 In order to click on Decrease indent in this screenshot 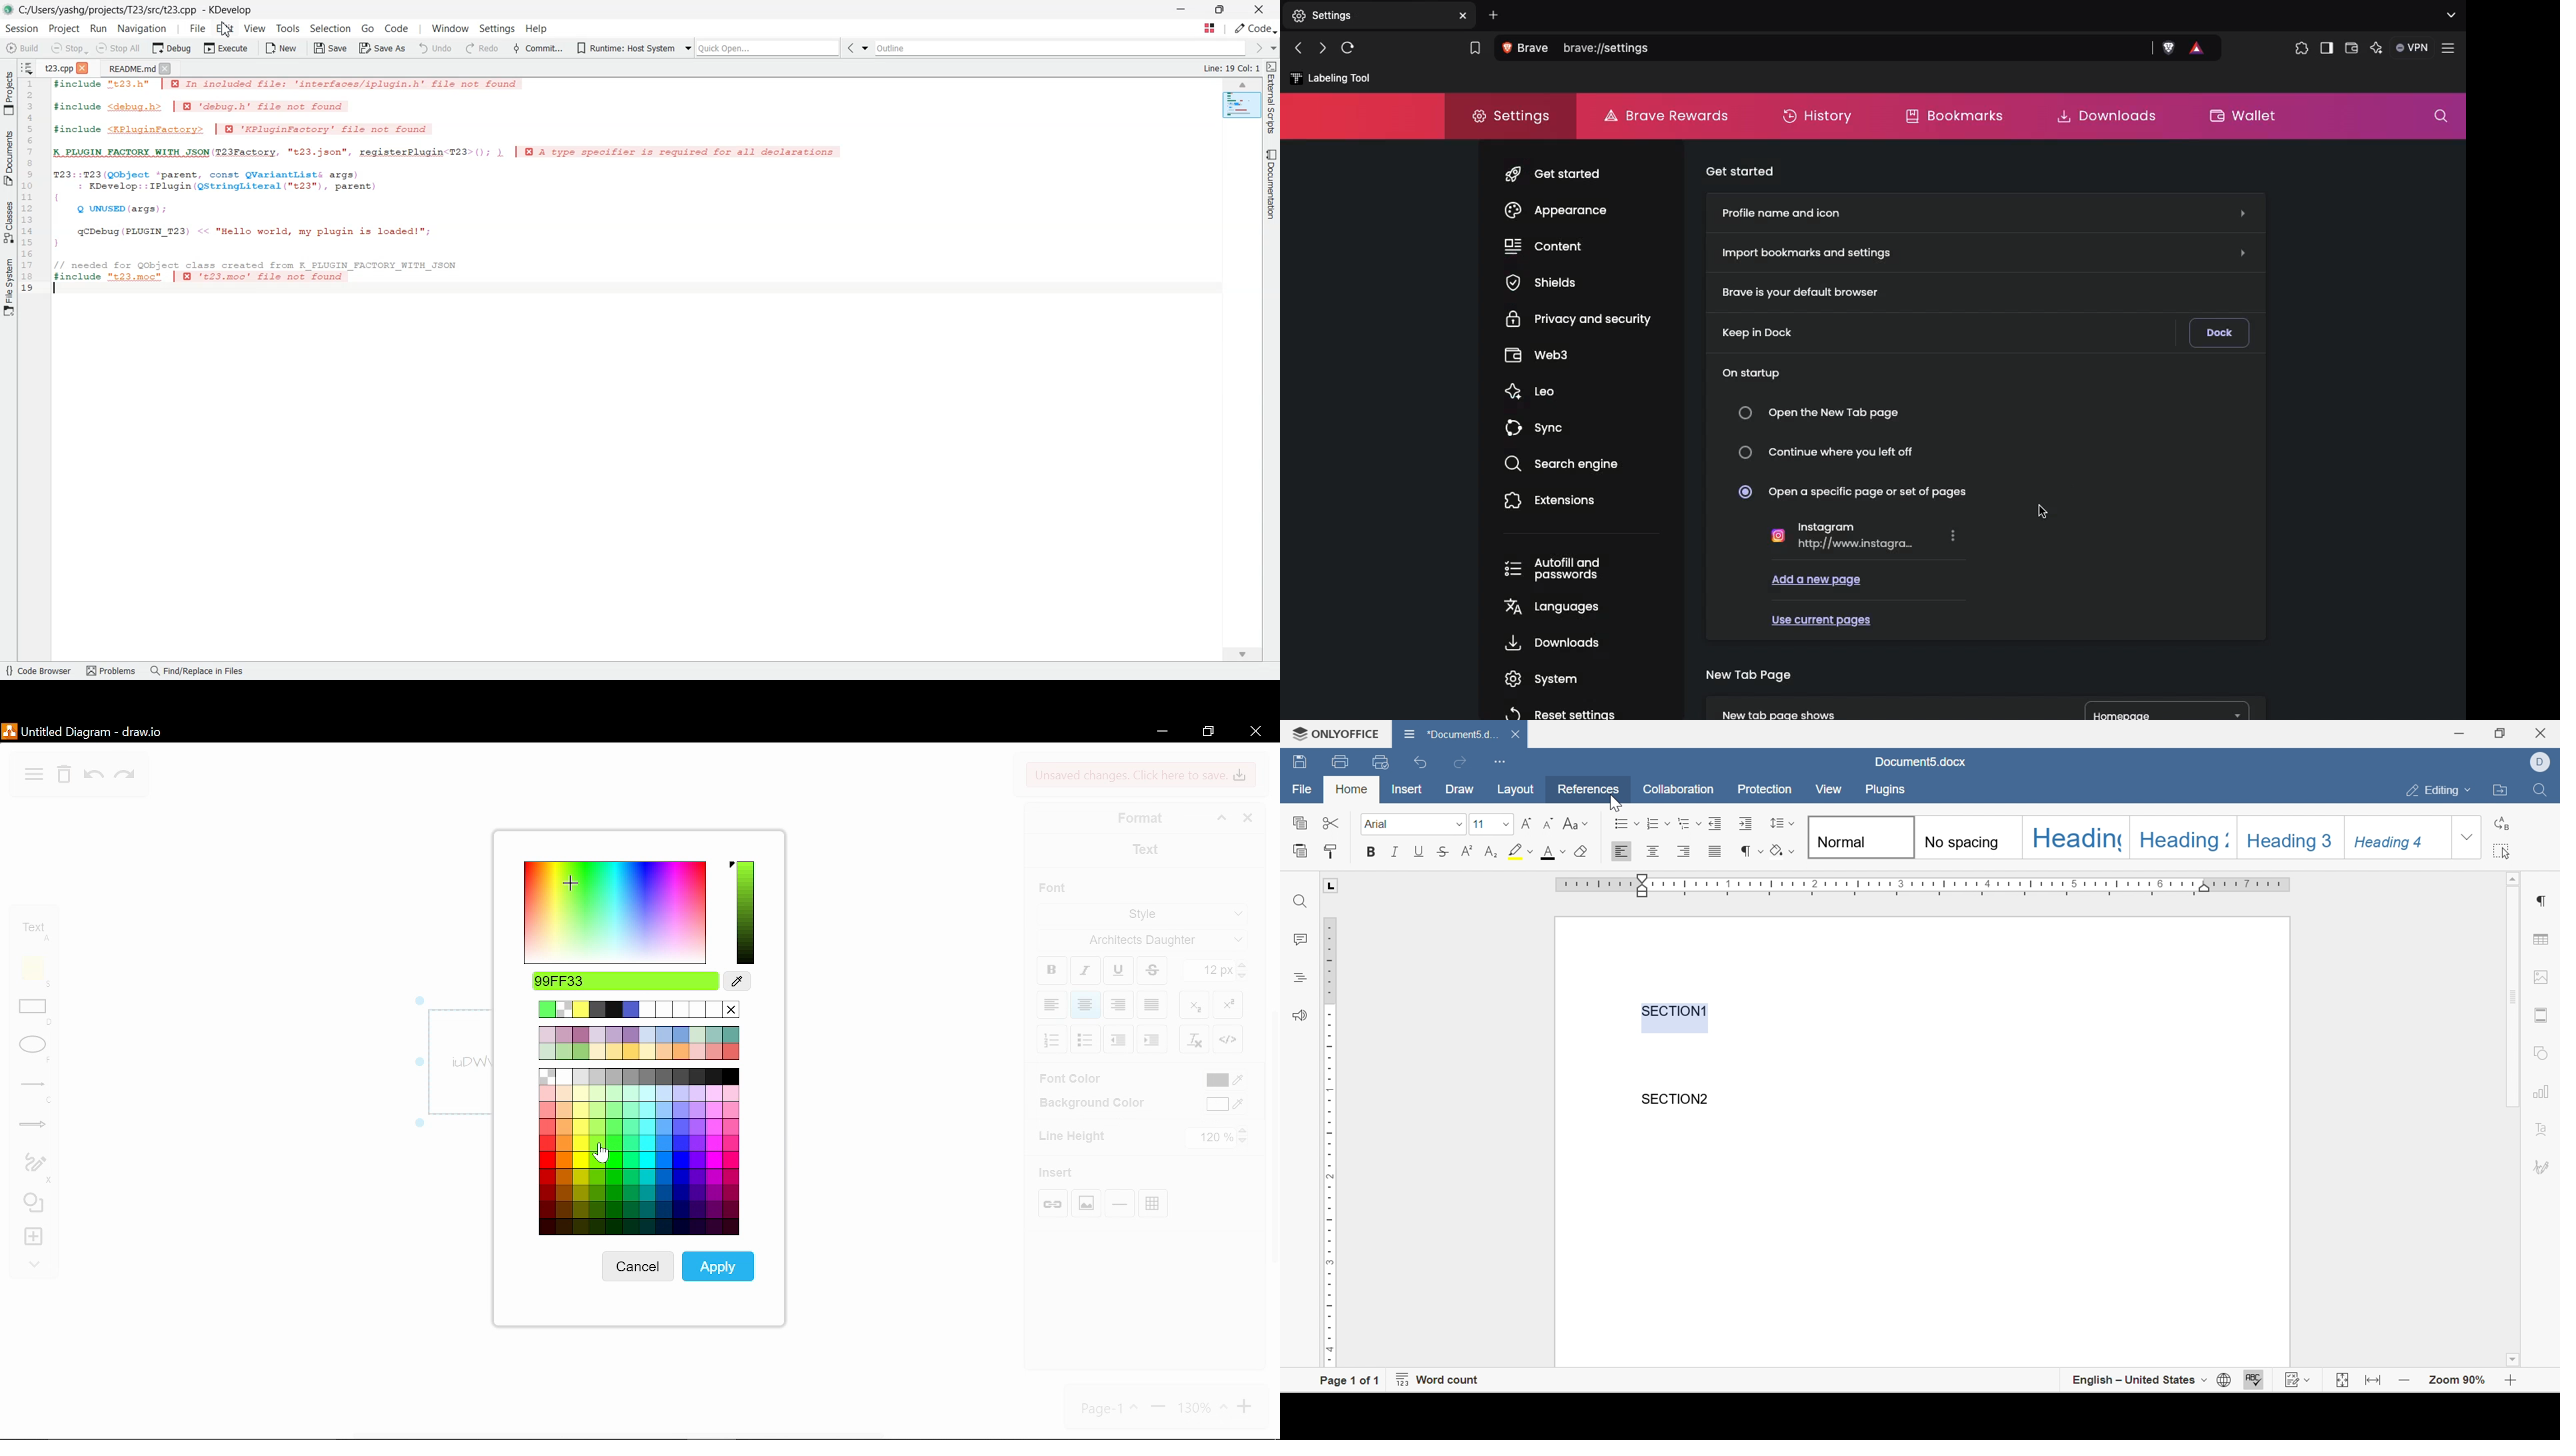, I will do `click(1718, 822)`.